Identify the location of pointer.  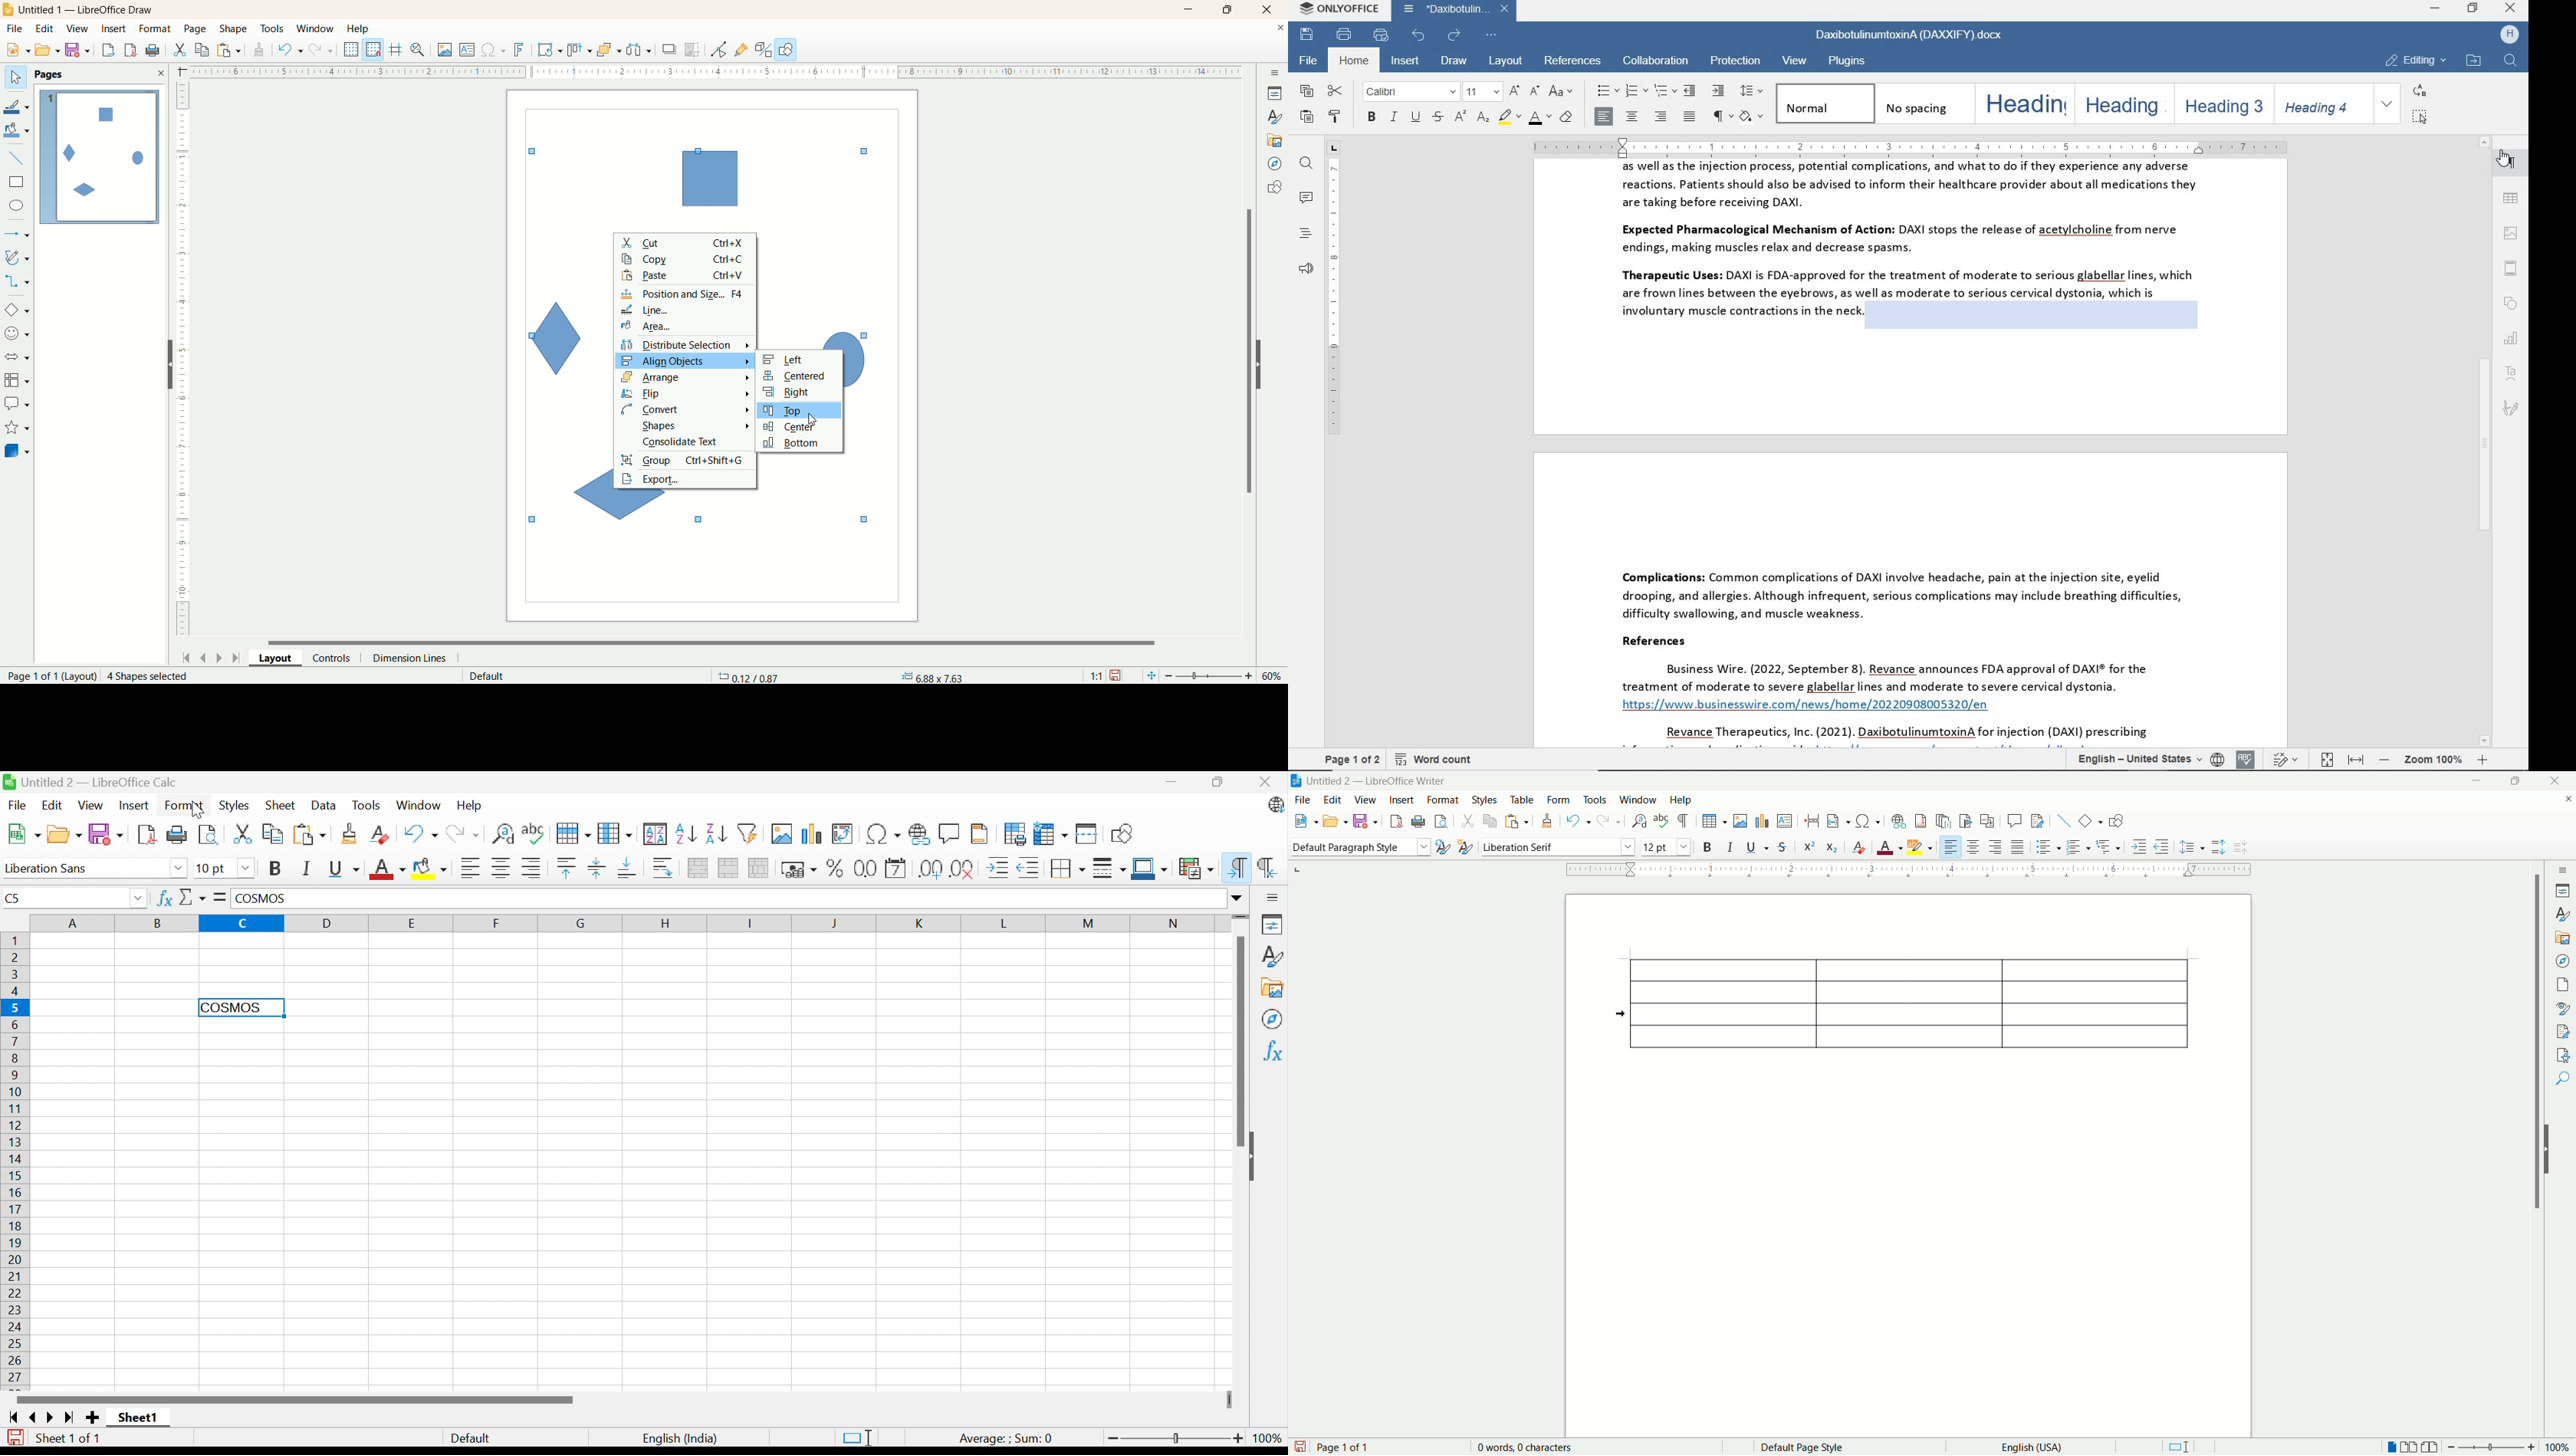
(2503, 163).